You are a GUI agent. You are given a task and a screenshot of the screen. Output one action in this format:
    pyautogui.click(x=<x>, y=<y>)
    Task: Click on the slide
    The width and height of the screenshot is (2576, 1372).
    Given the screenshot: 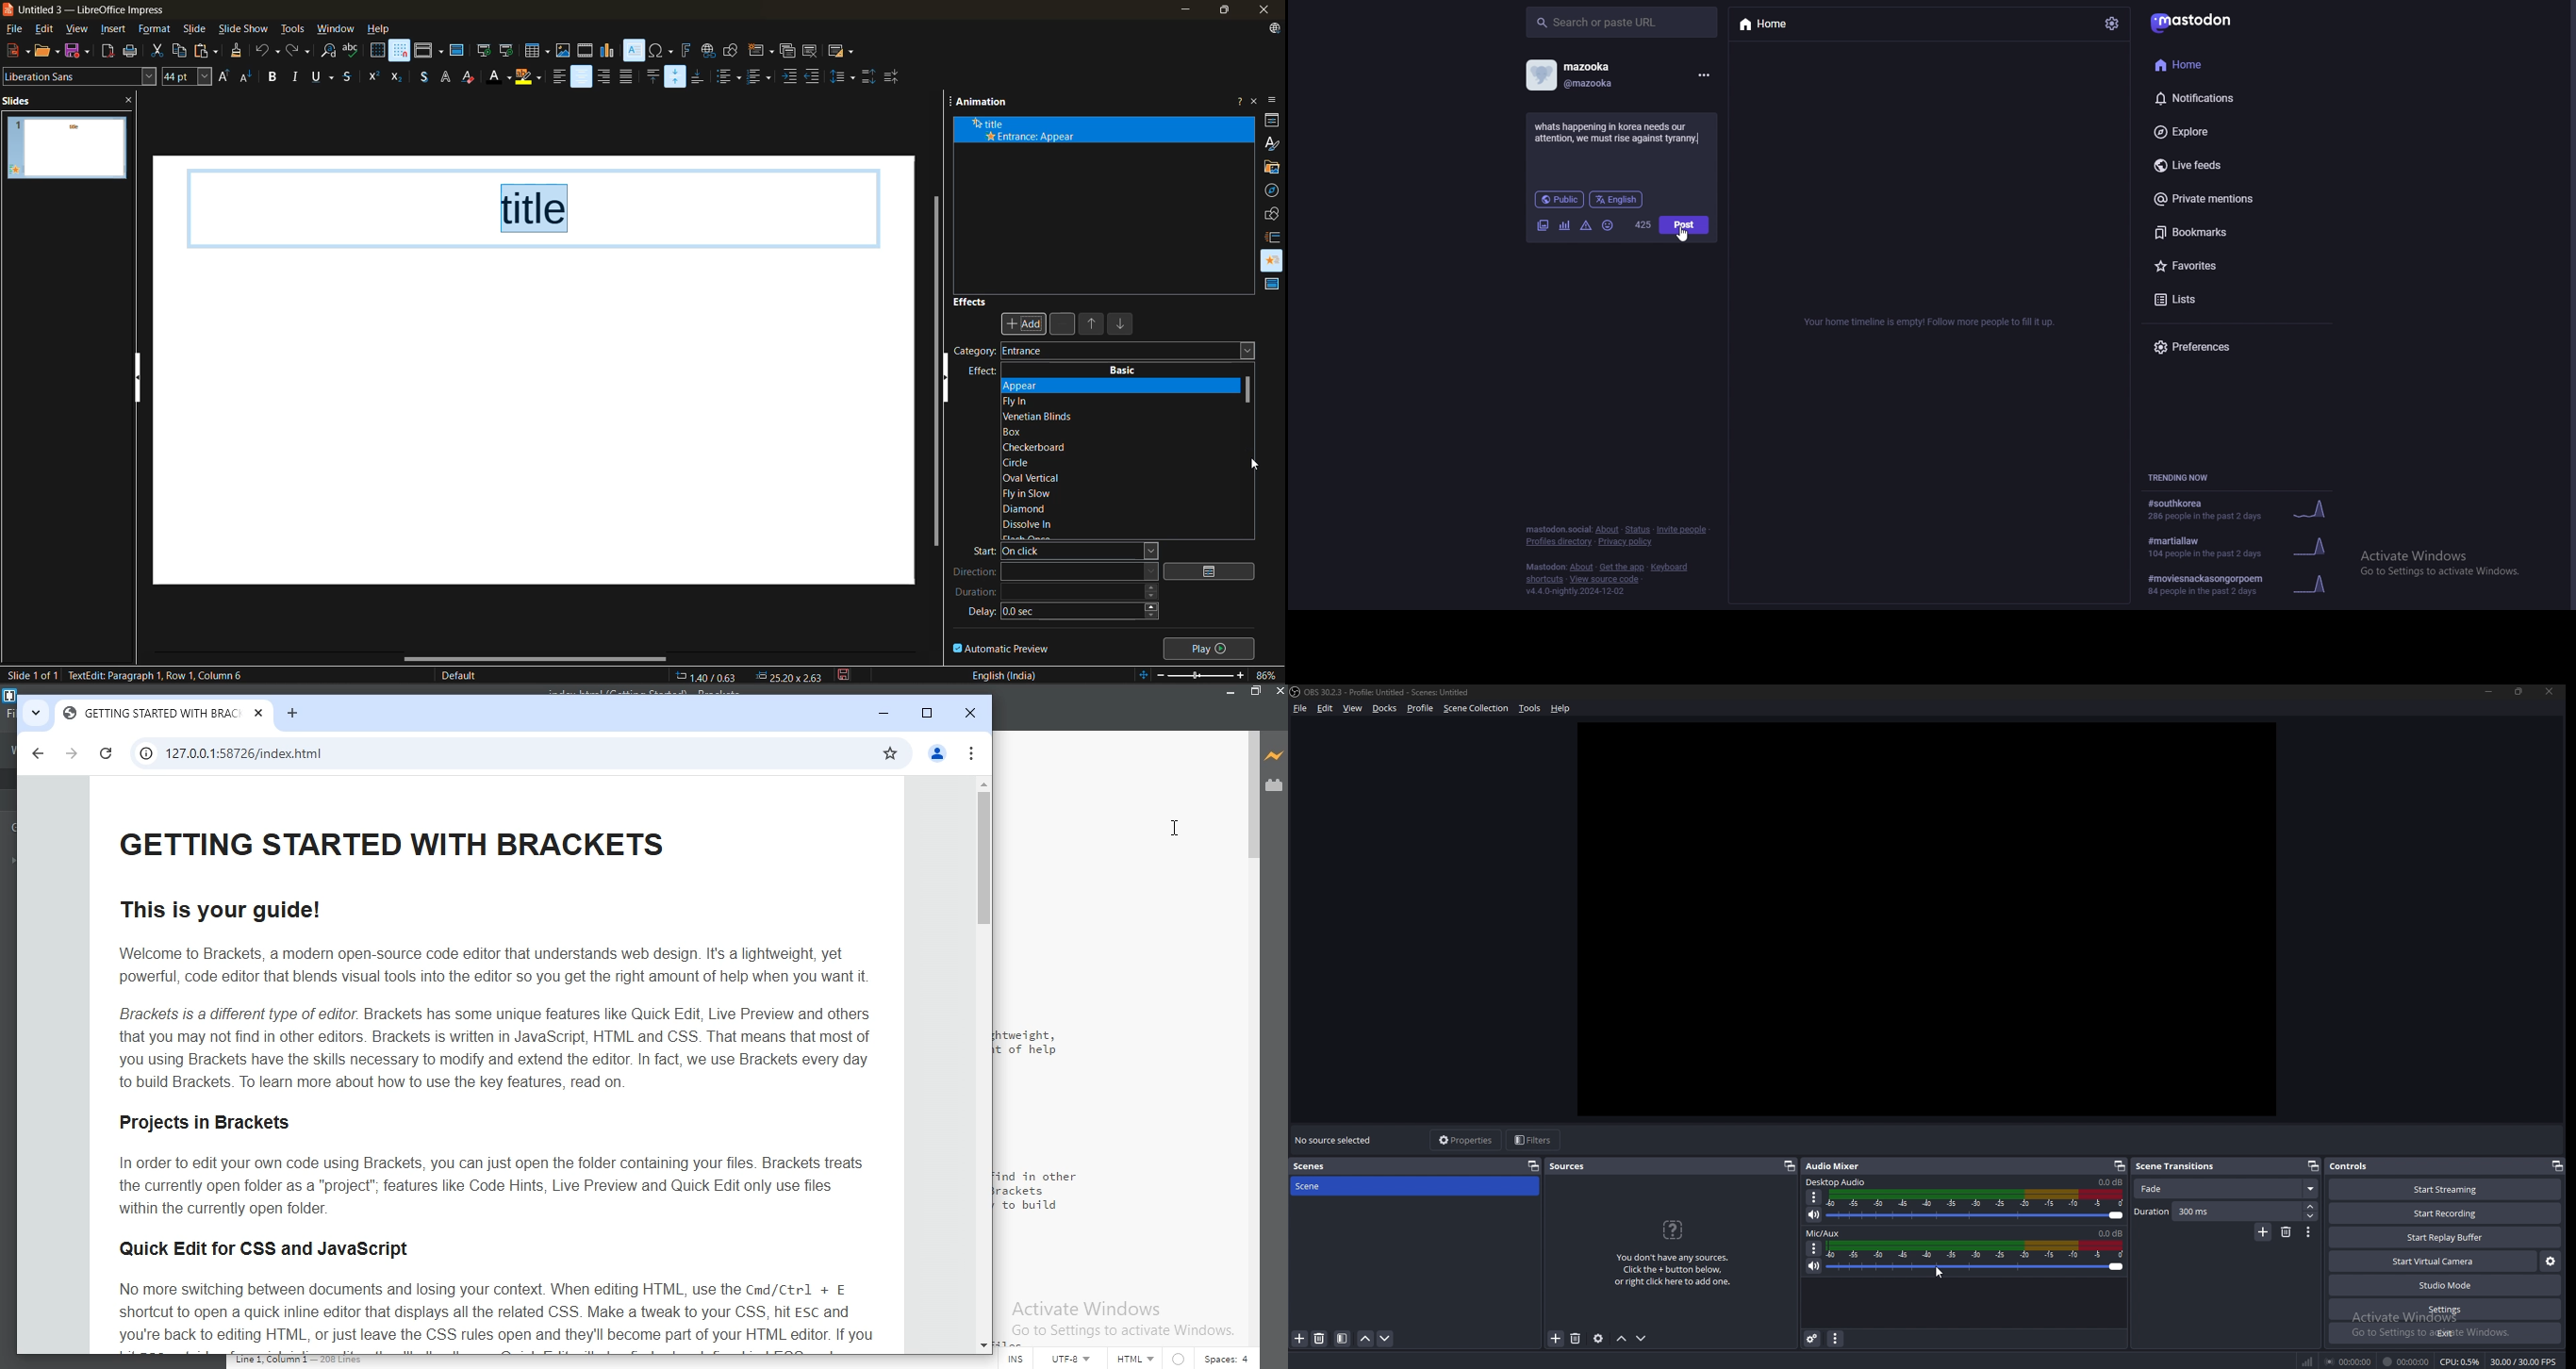 What is the action you would take?
    pyautogui.click(x=196, y=31)
    